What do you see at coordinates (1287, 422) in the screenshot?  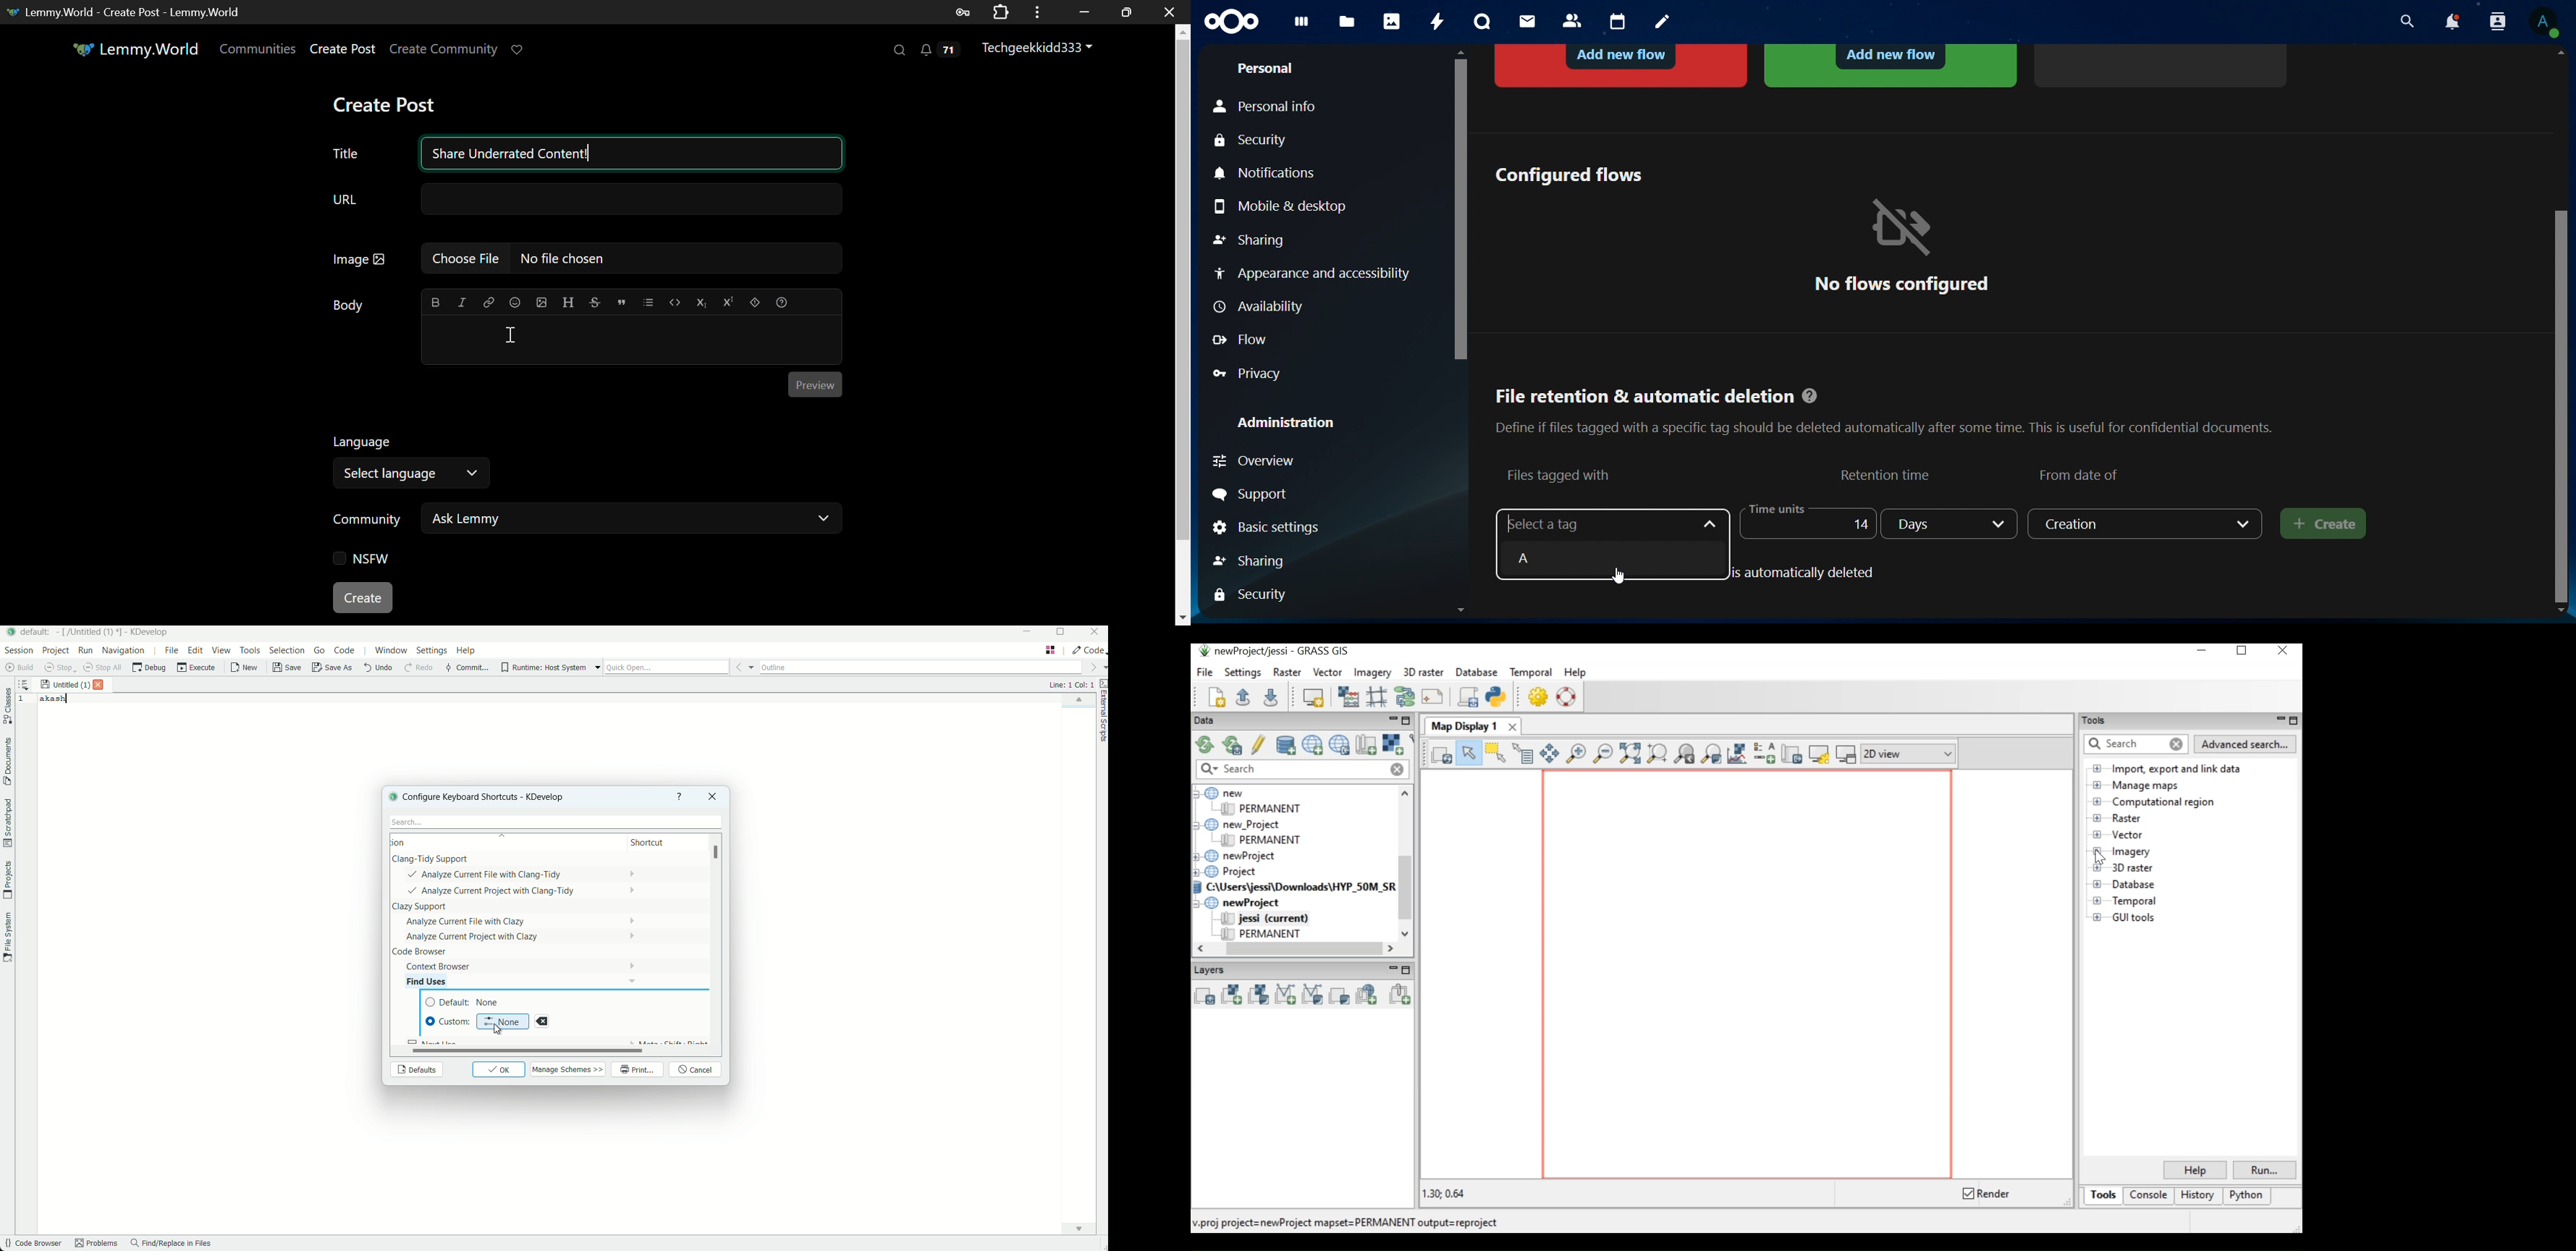 I see `administration` at bounding box center [1287, 422].